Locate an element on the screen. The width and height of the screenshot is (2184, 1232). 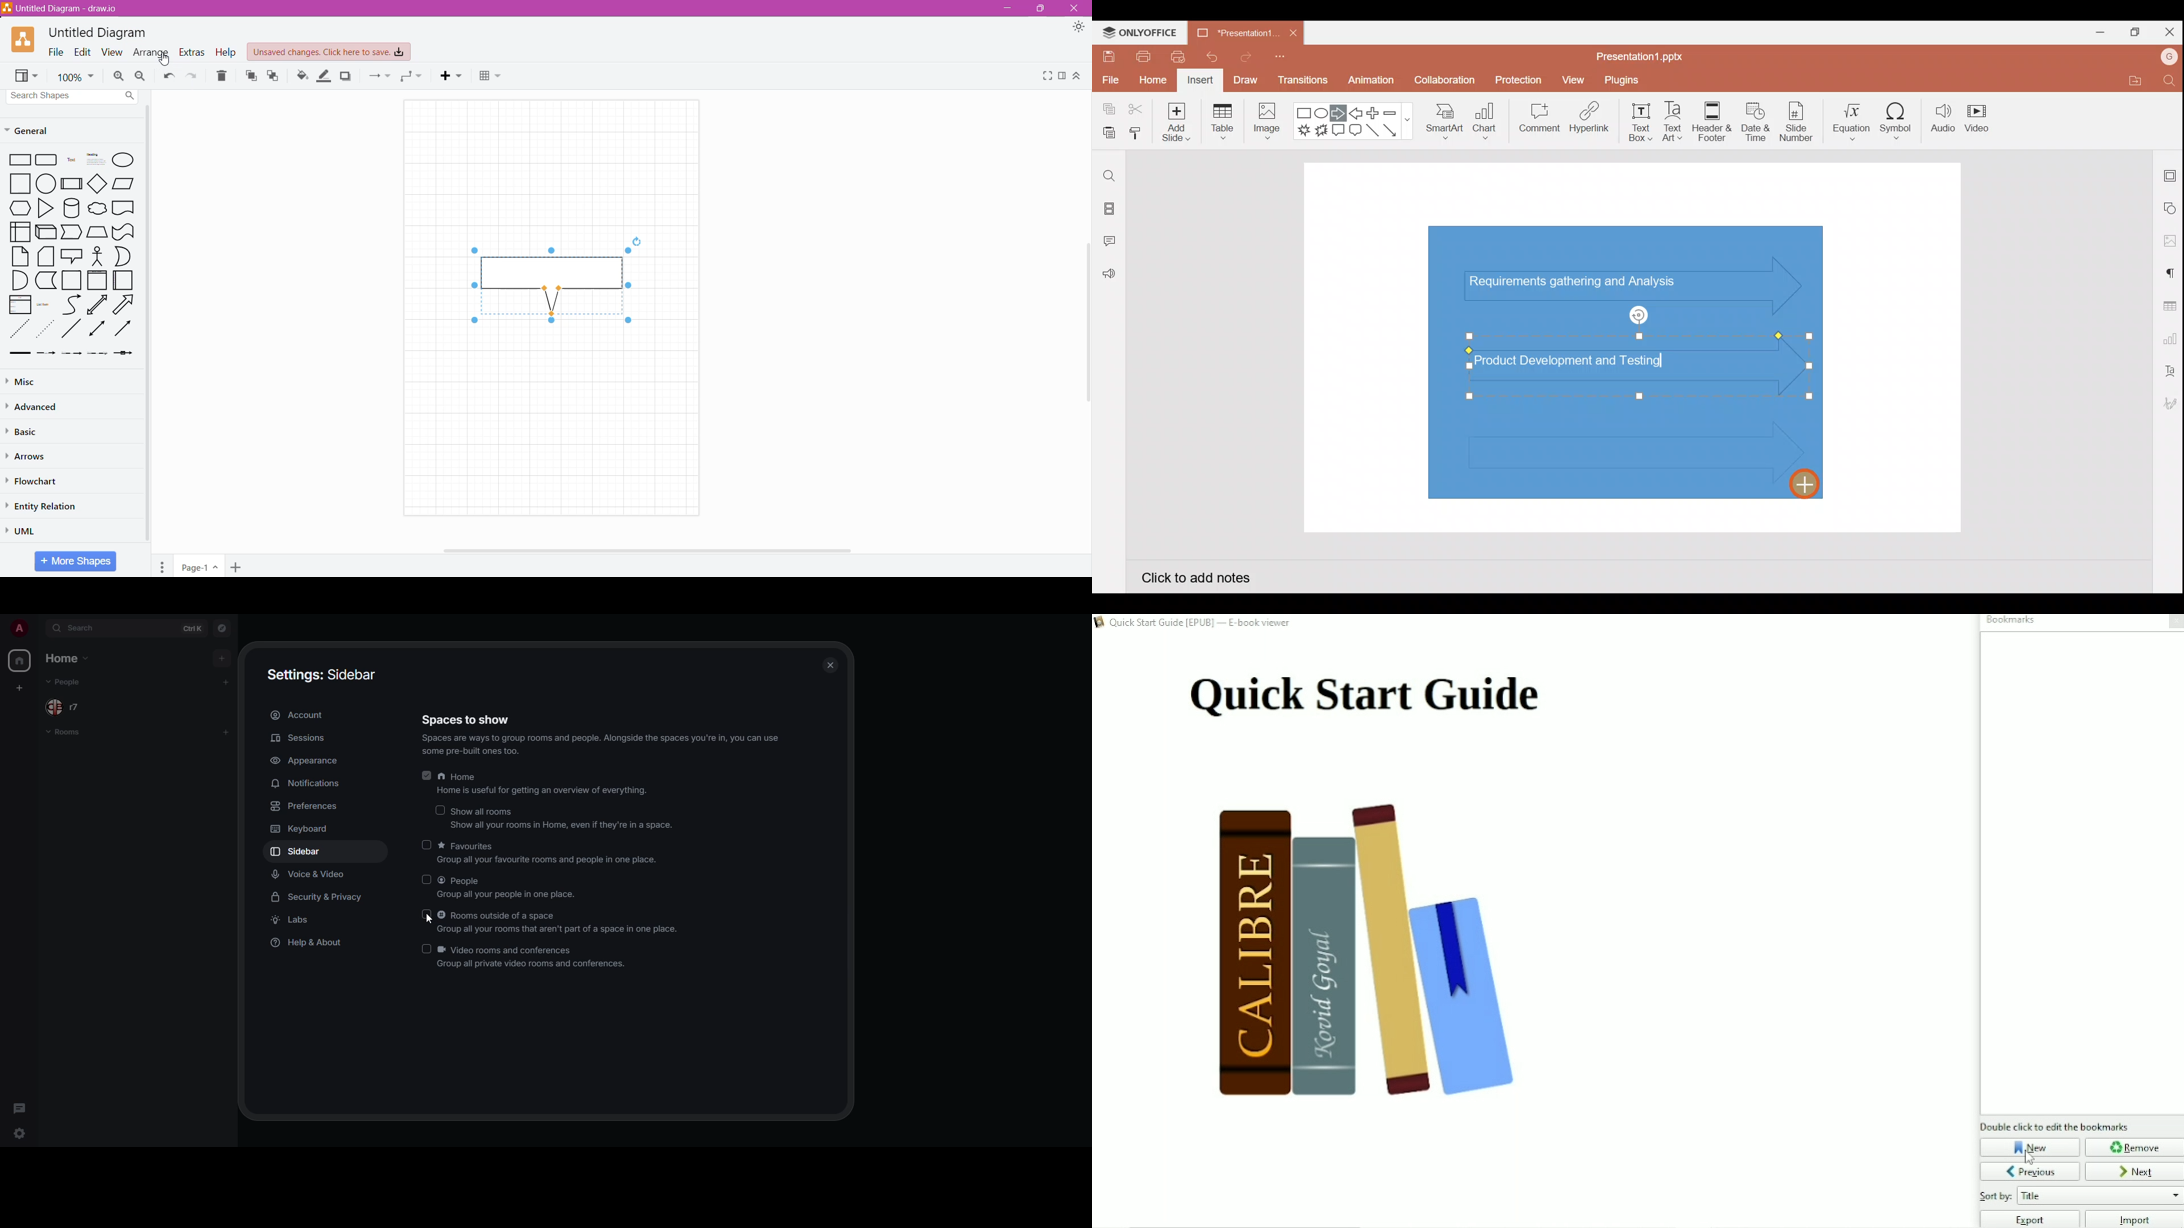
zoon in is located at coordinates (119, 76).